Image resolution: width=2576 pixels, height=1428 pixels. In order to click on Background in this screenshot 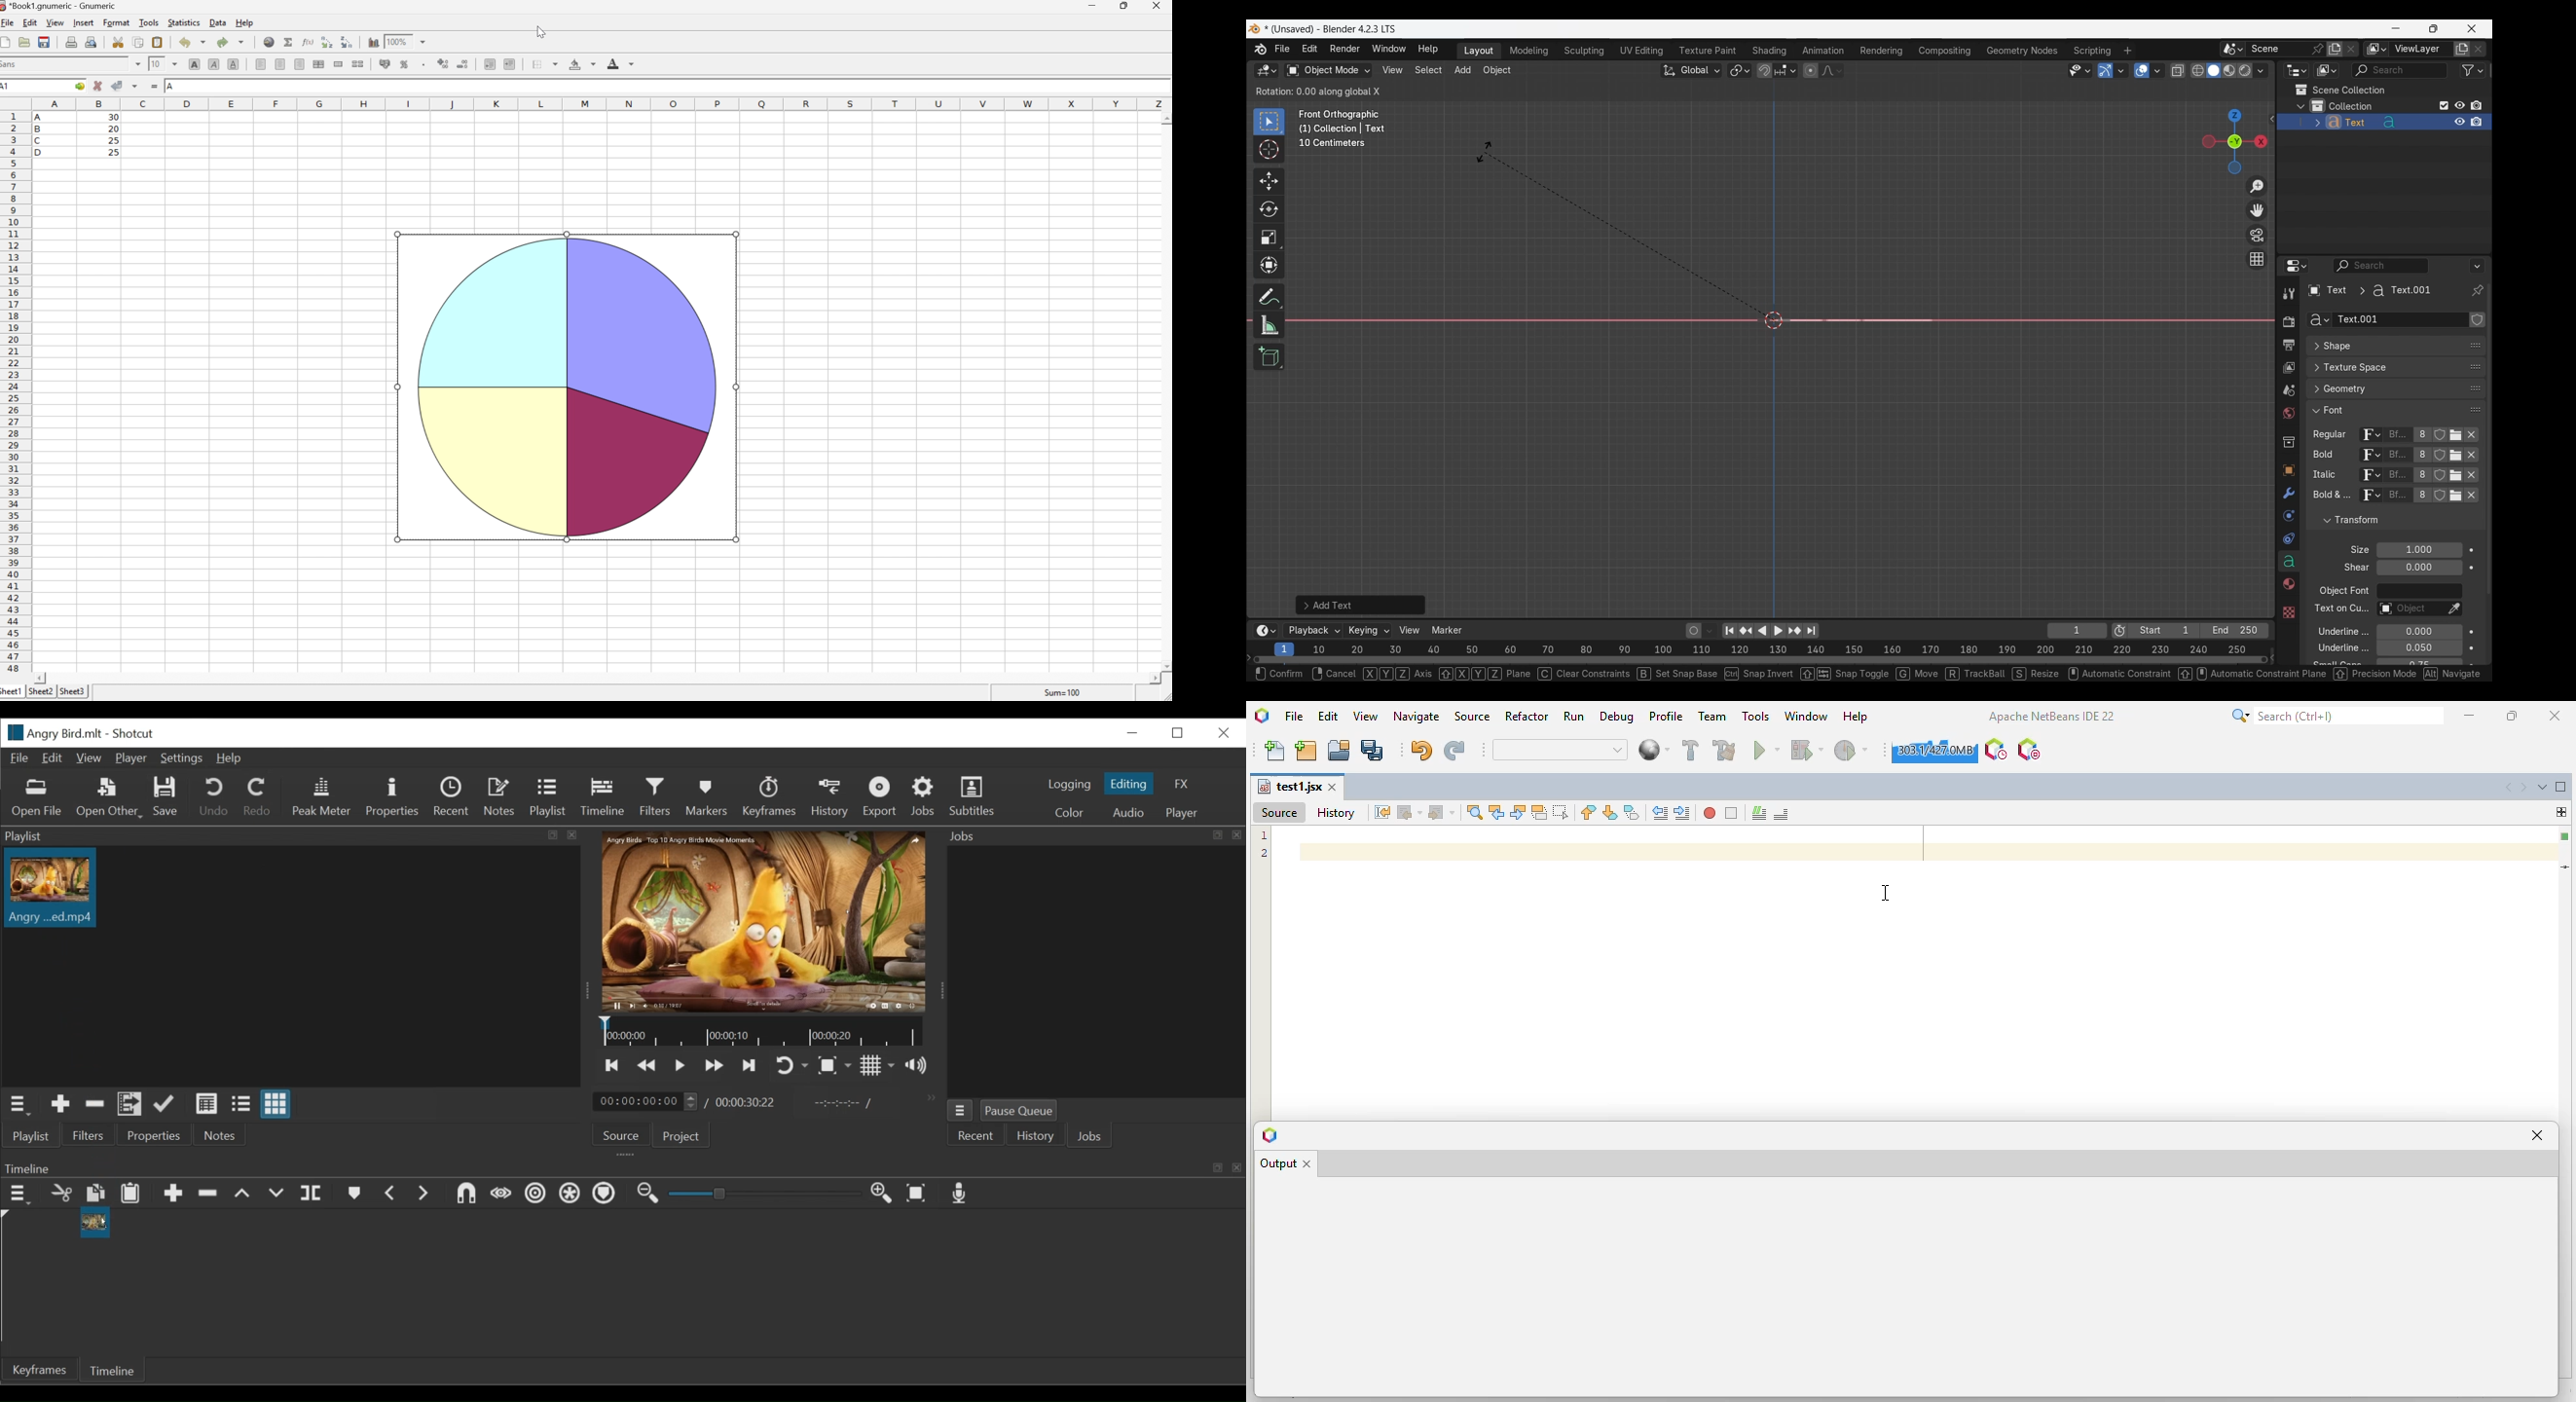, I will do `click(582, 64)`.